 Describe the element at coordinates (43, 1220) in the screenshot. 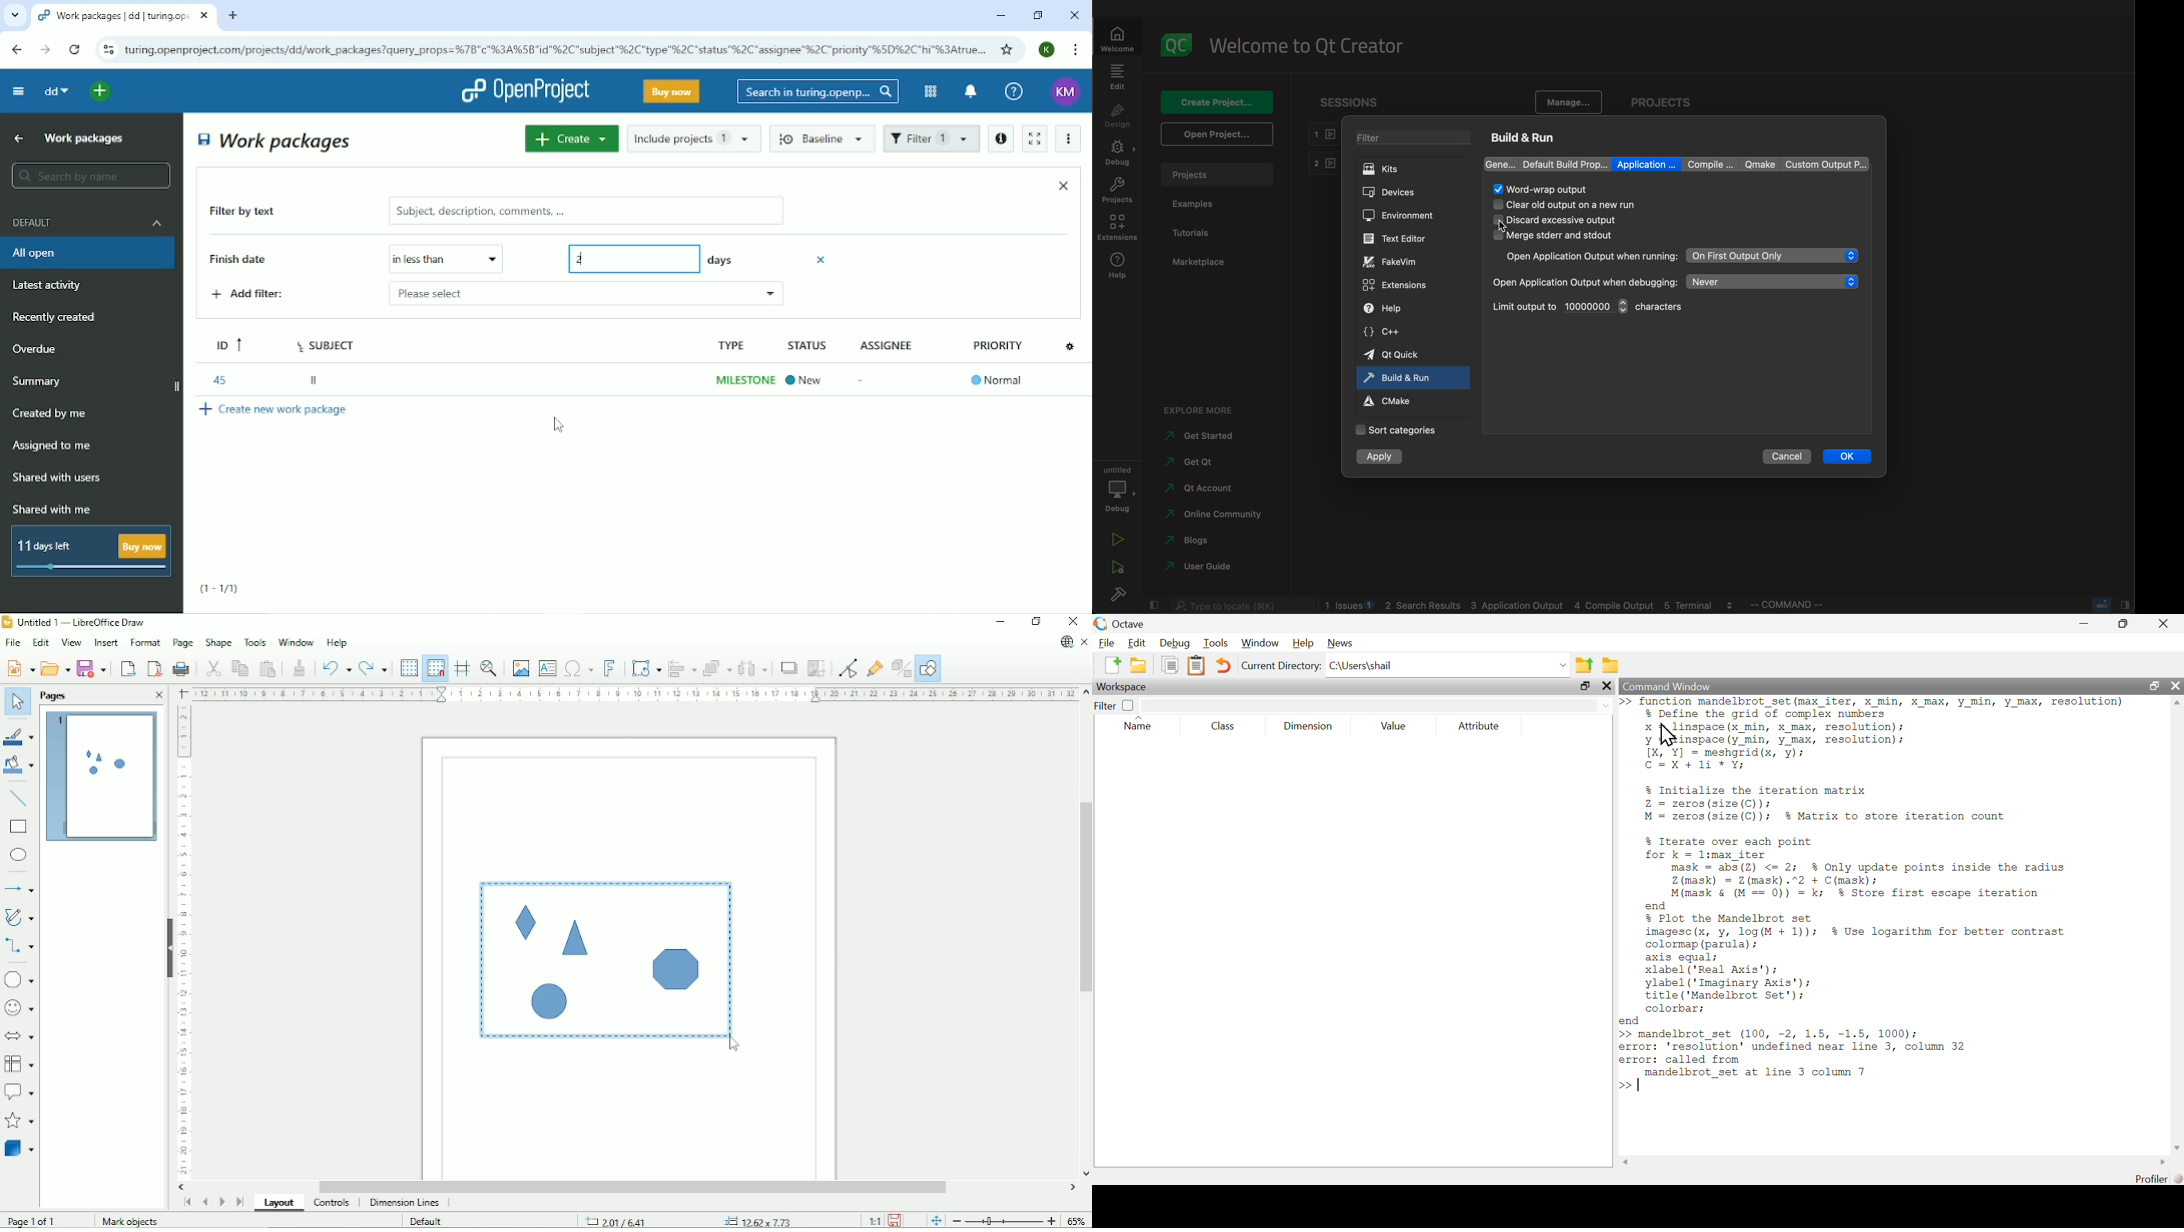

I see `Page 1 of 1` at that location.